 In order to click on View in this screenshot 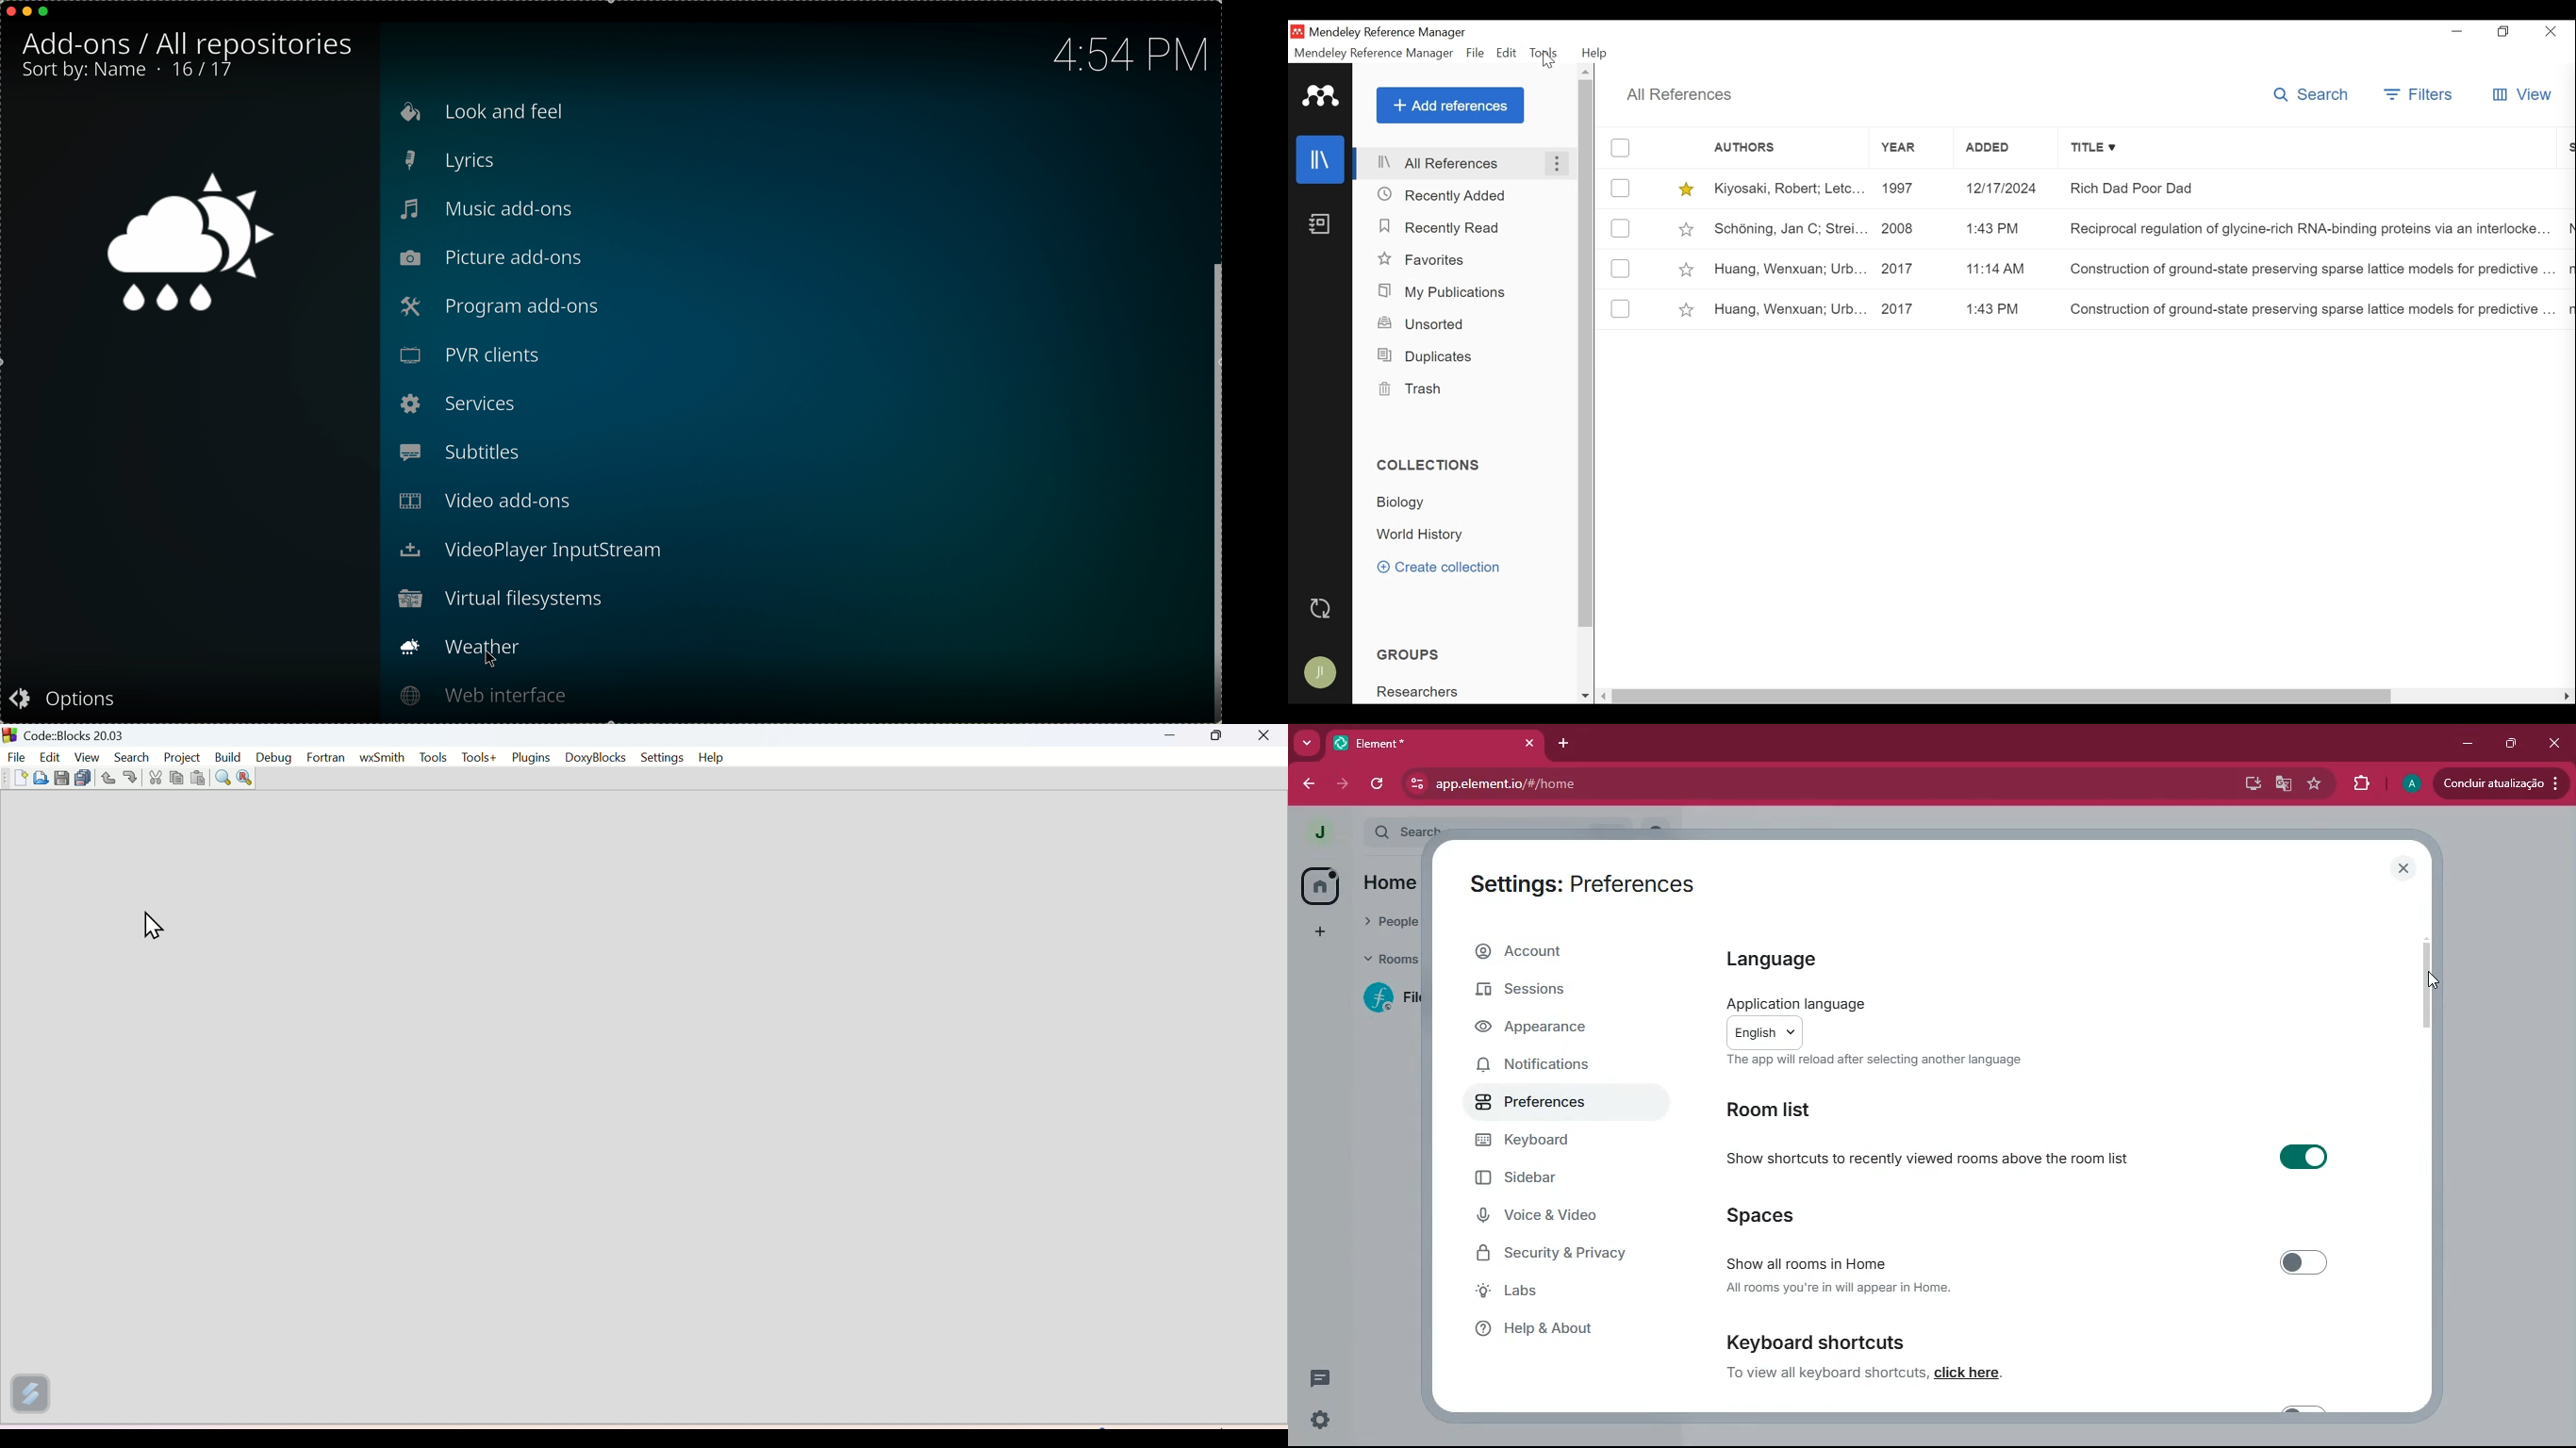, I will do `click(2522, 94)`.